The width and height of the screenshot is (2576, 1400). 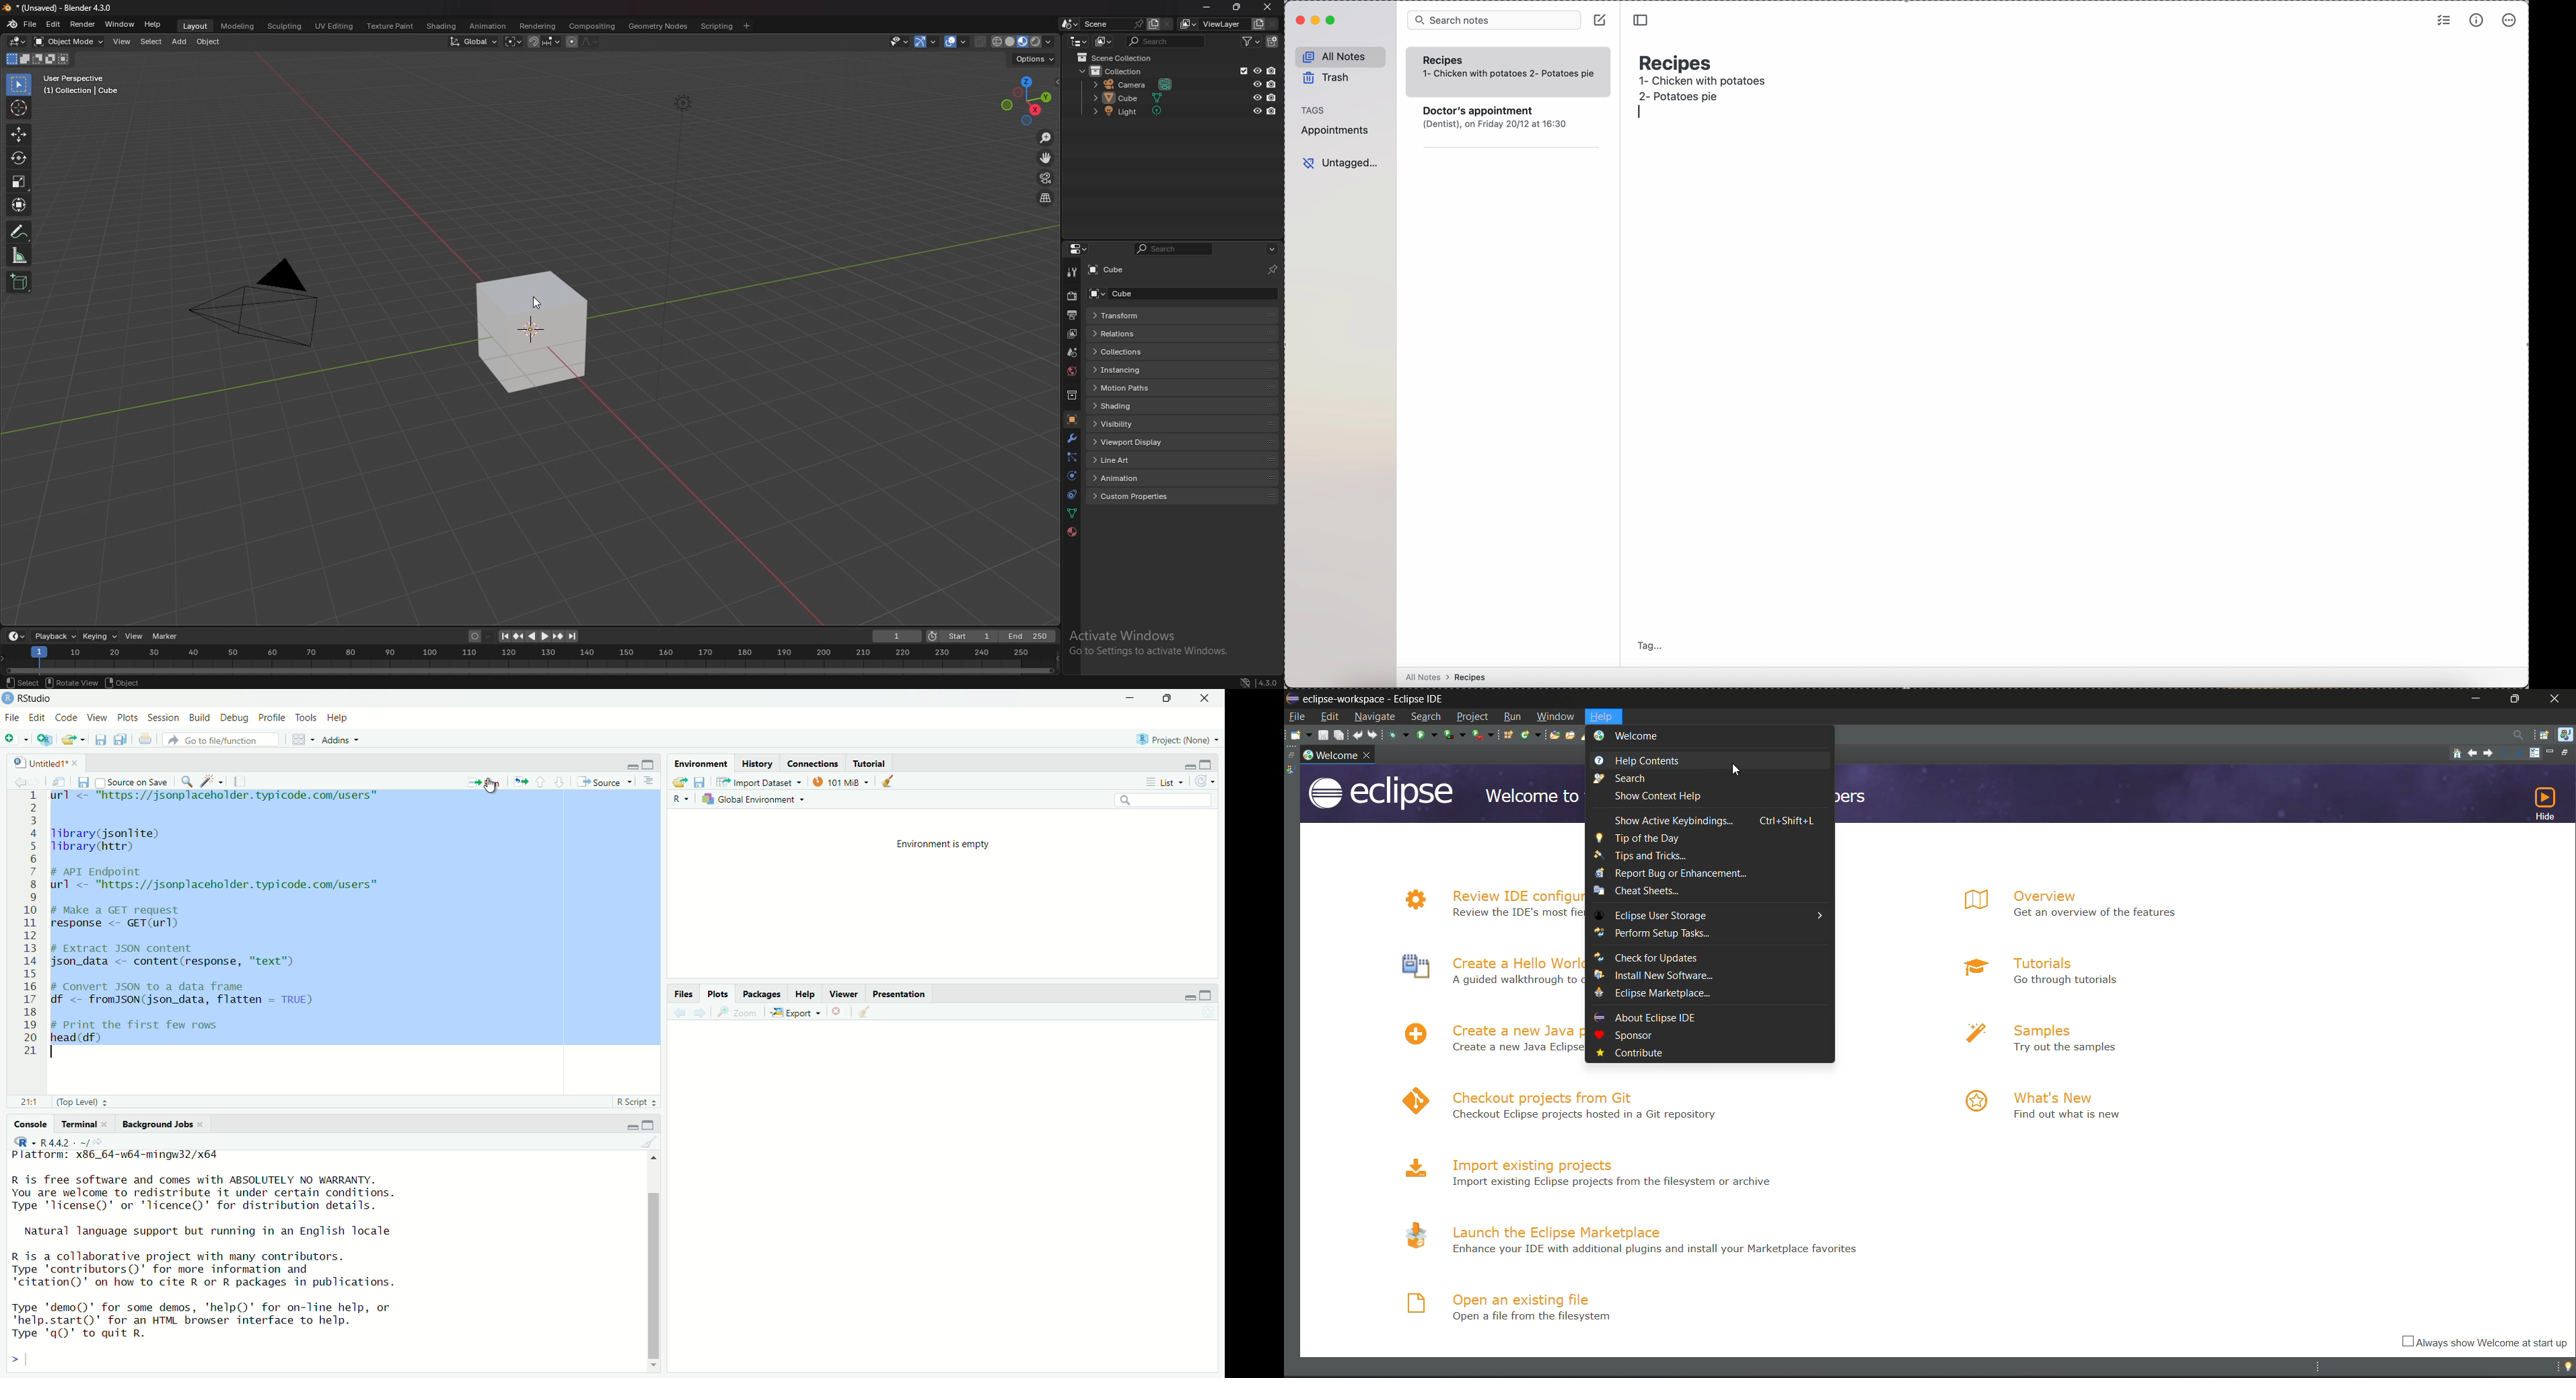 What do you see at coordinates (1133, 316) in the screenshot?
I see `transform` at bounding box center [1133, 316].